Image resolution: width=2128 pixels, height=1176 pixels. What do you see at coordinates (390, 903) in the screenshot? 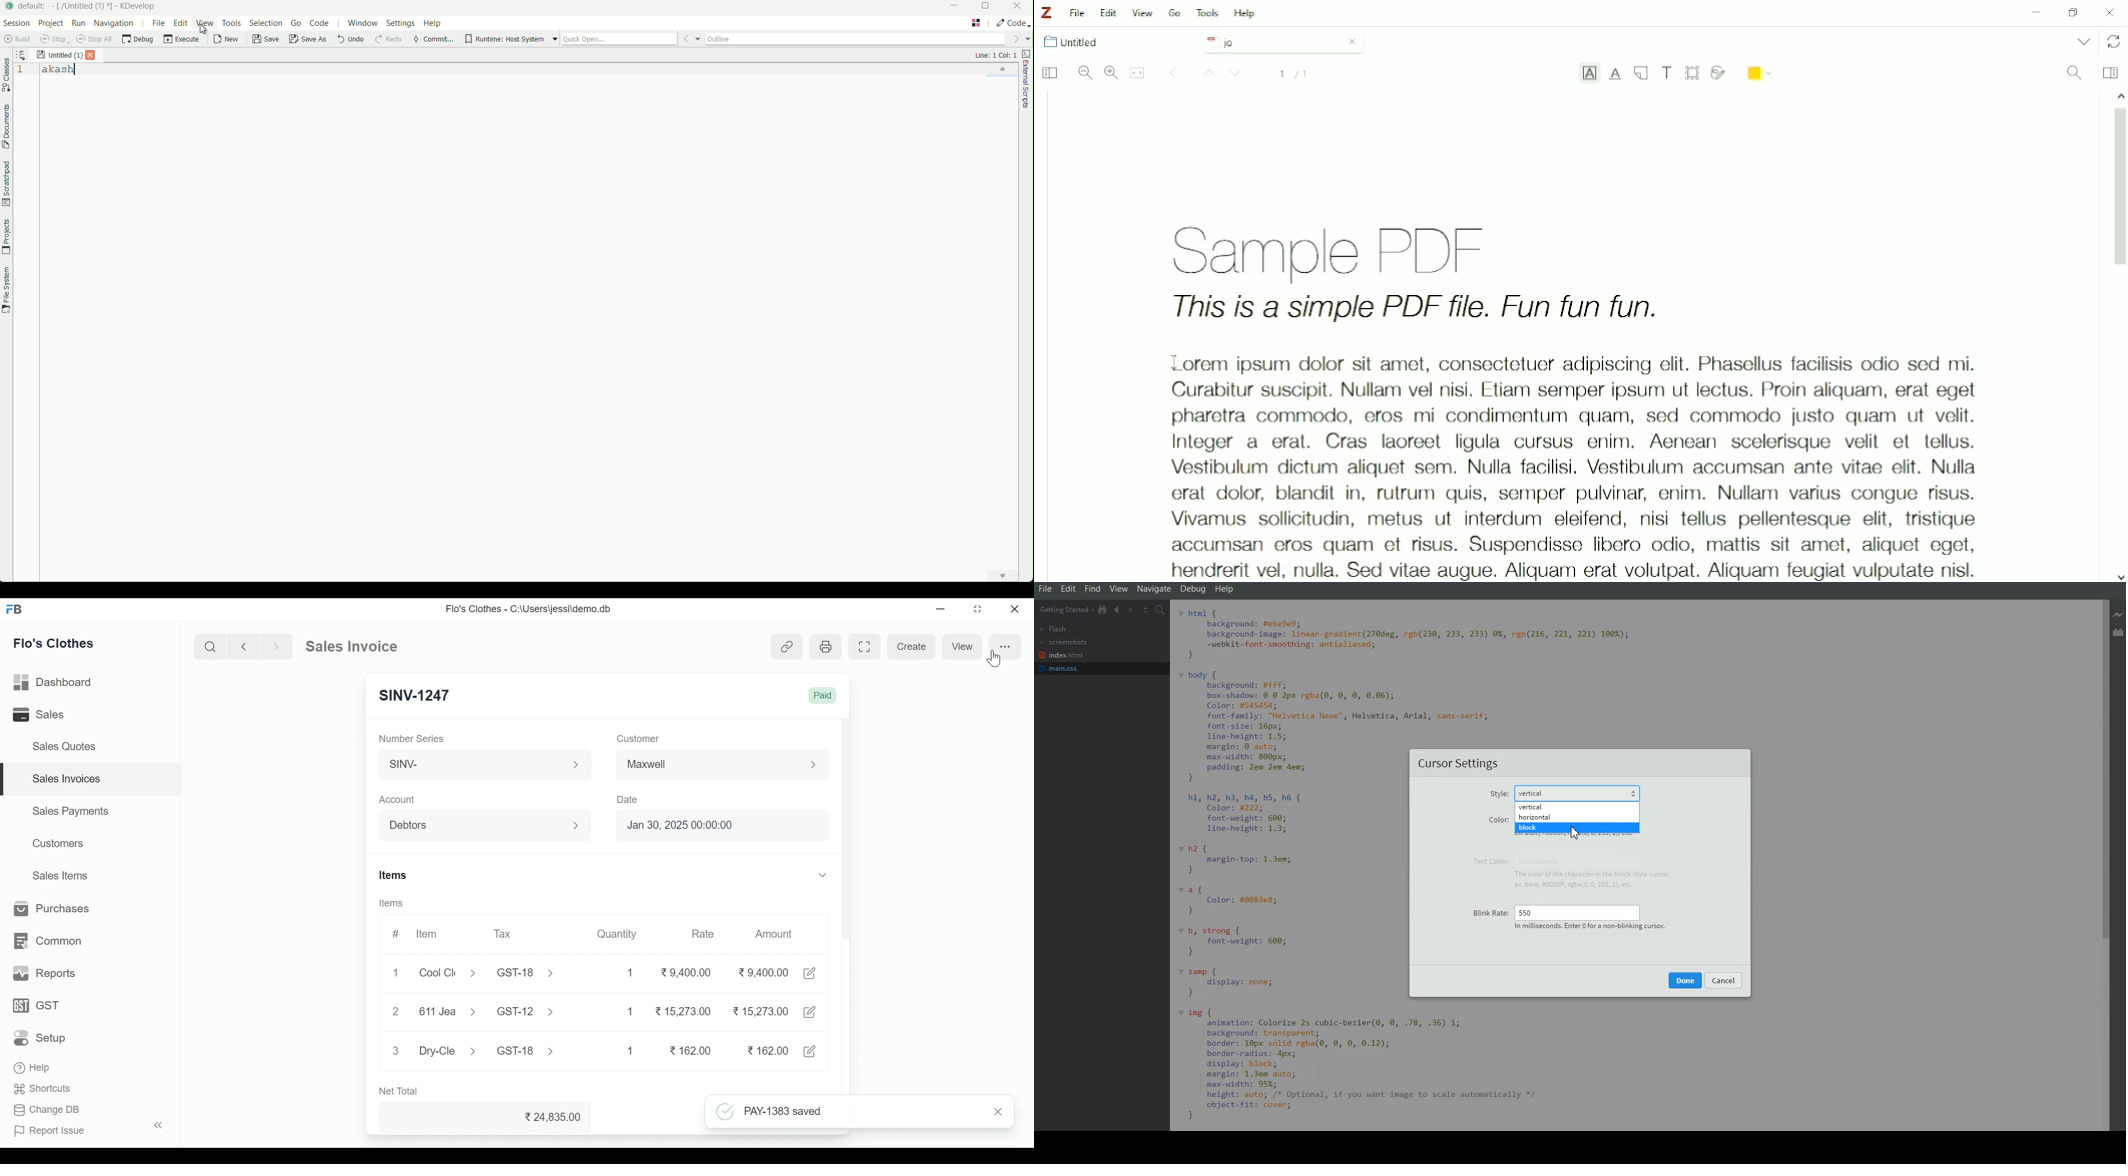
I see `Items` at bounding box center [390, 903].